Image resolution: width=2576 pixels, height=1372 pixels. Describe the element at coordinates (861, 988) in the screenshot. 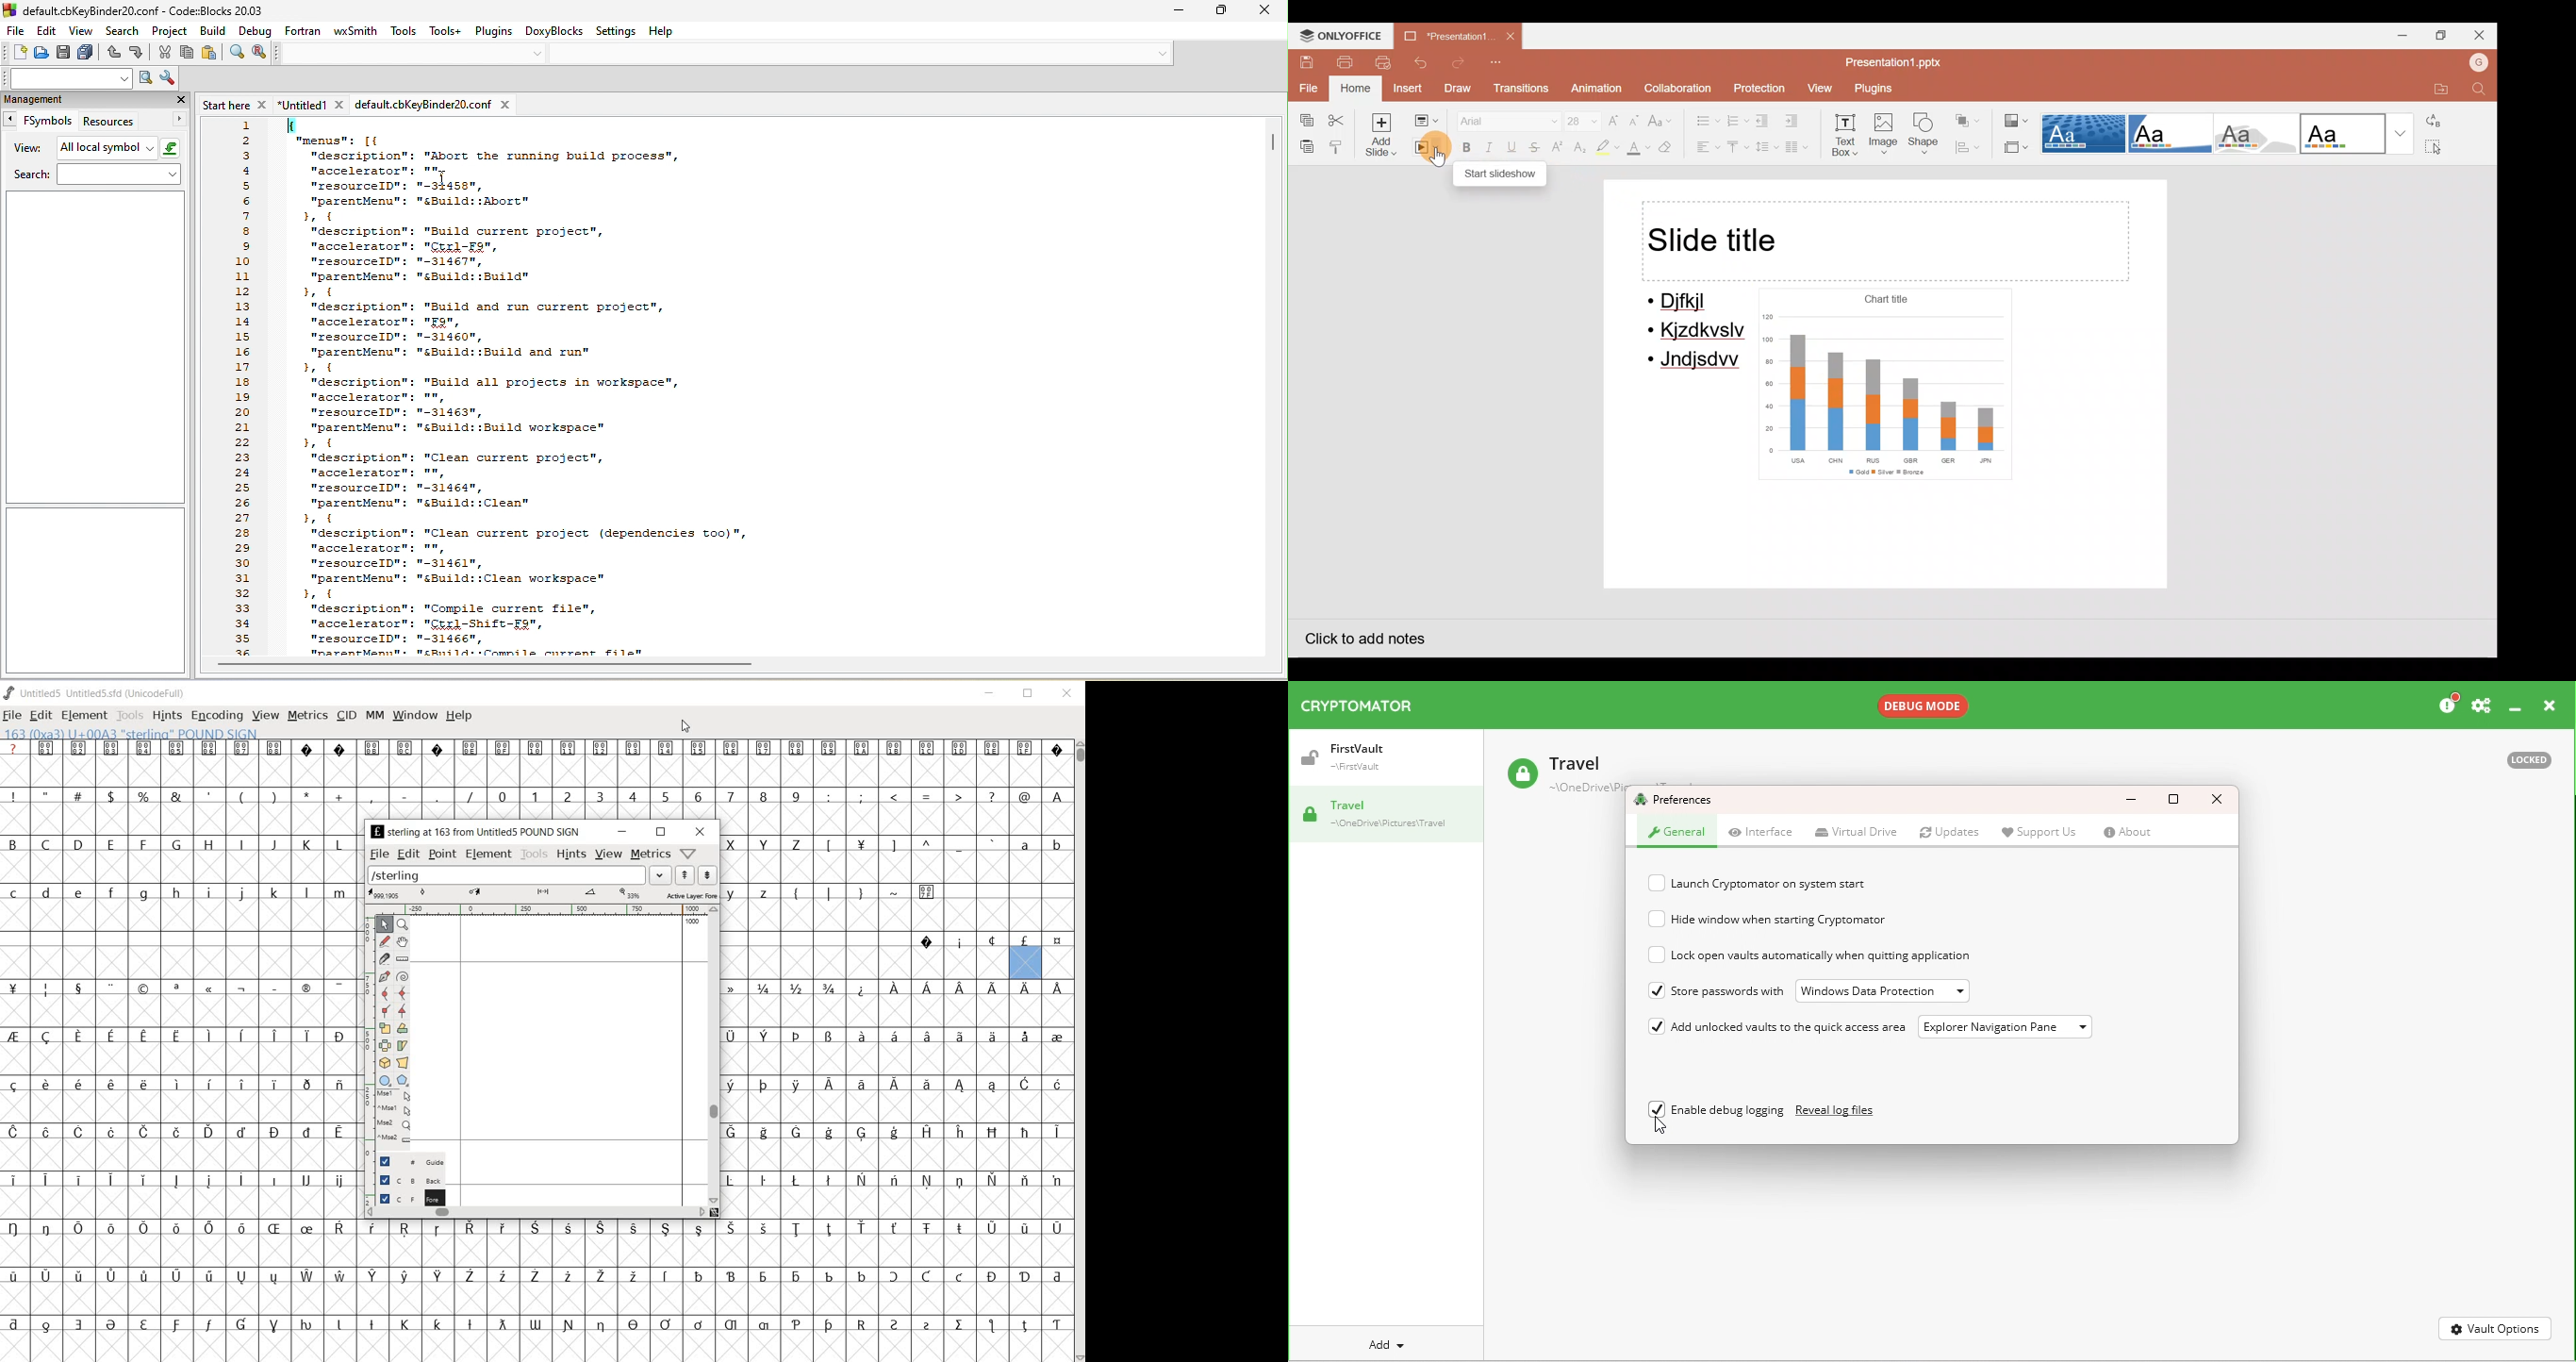

I see `Symbol` at that location.